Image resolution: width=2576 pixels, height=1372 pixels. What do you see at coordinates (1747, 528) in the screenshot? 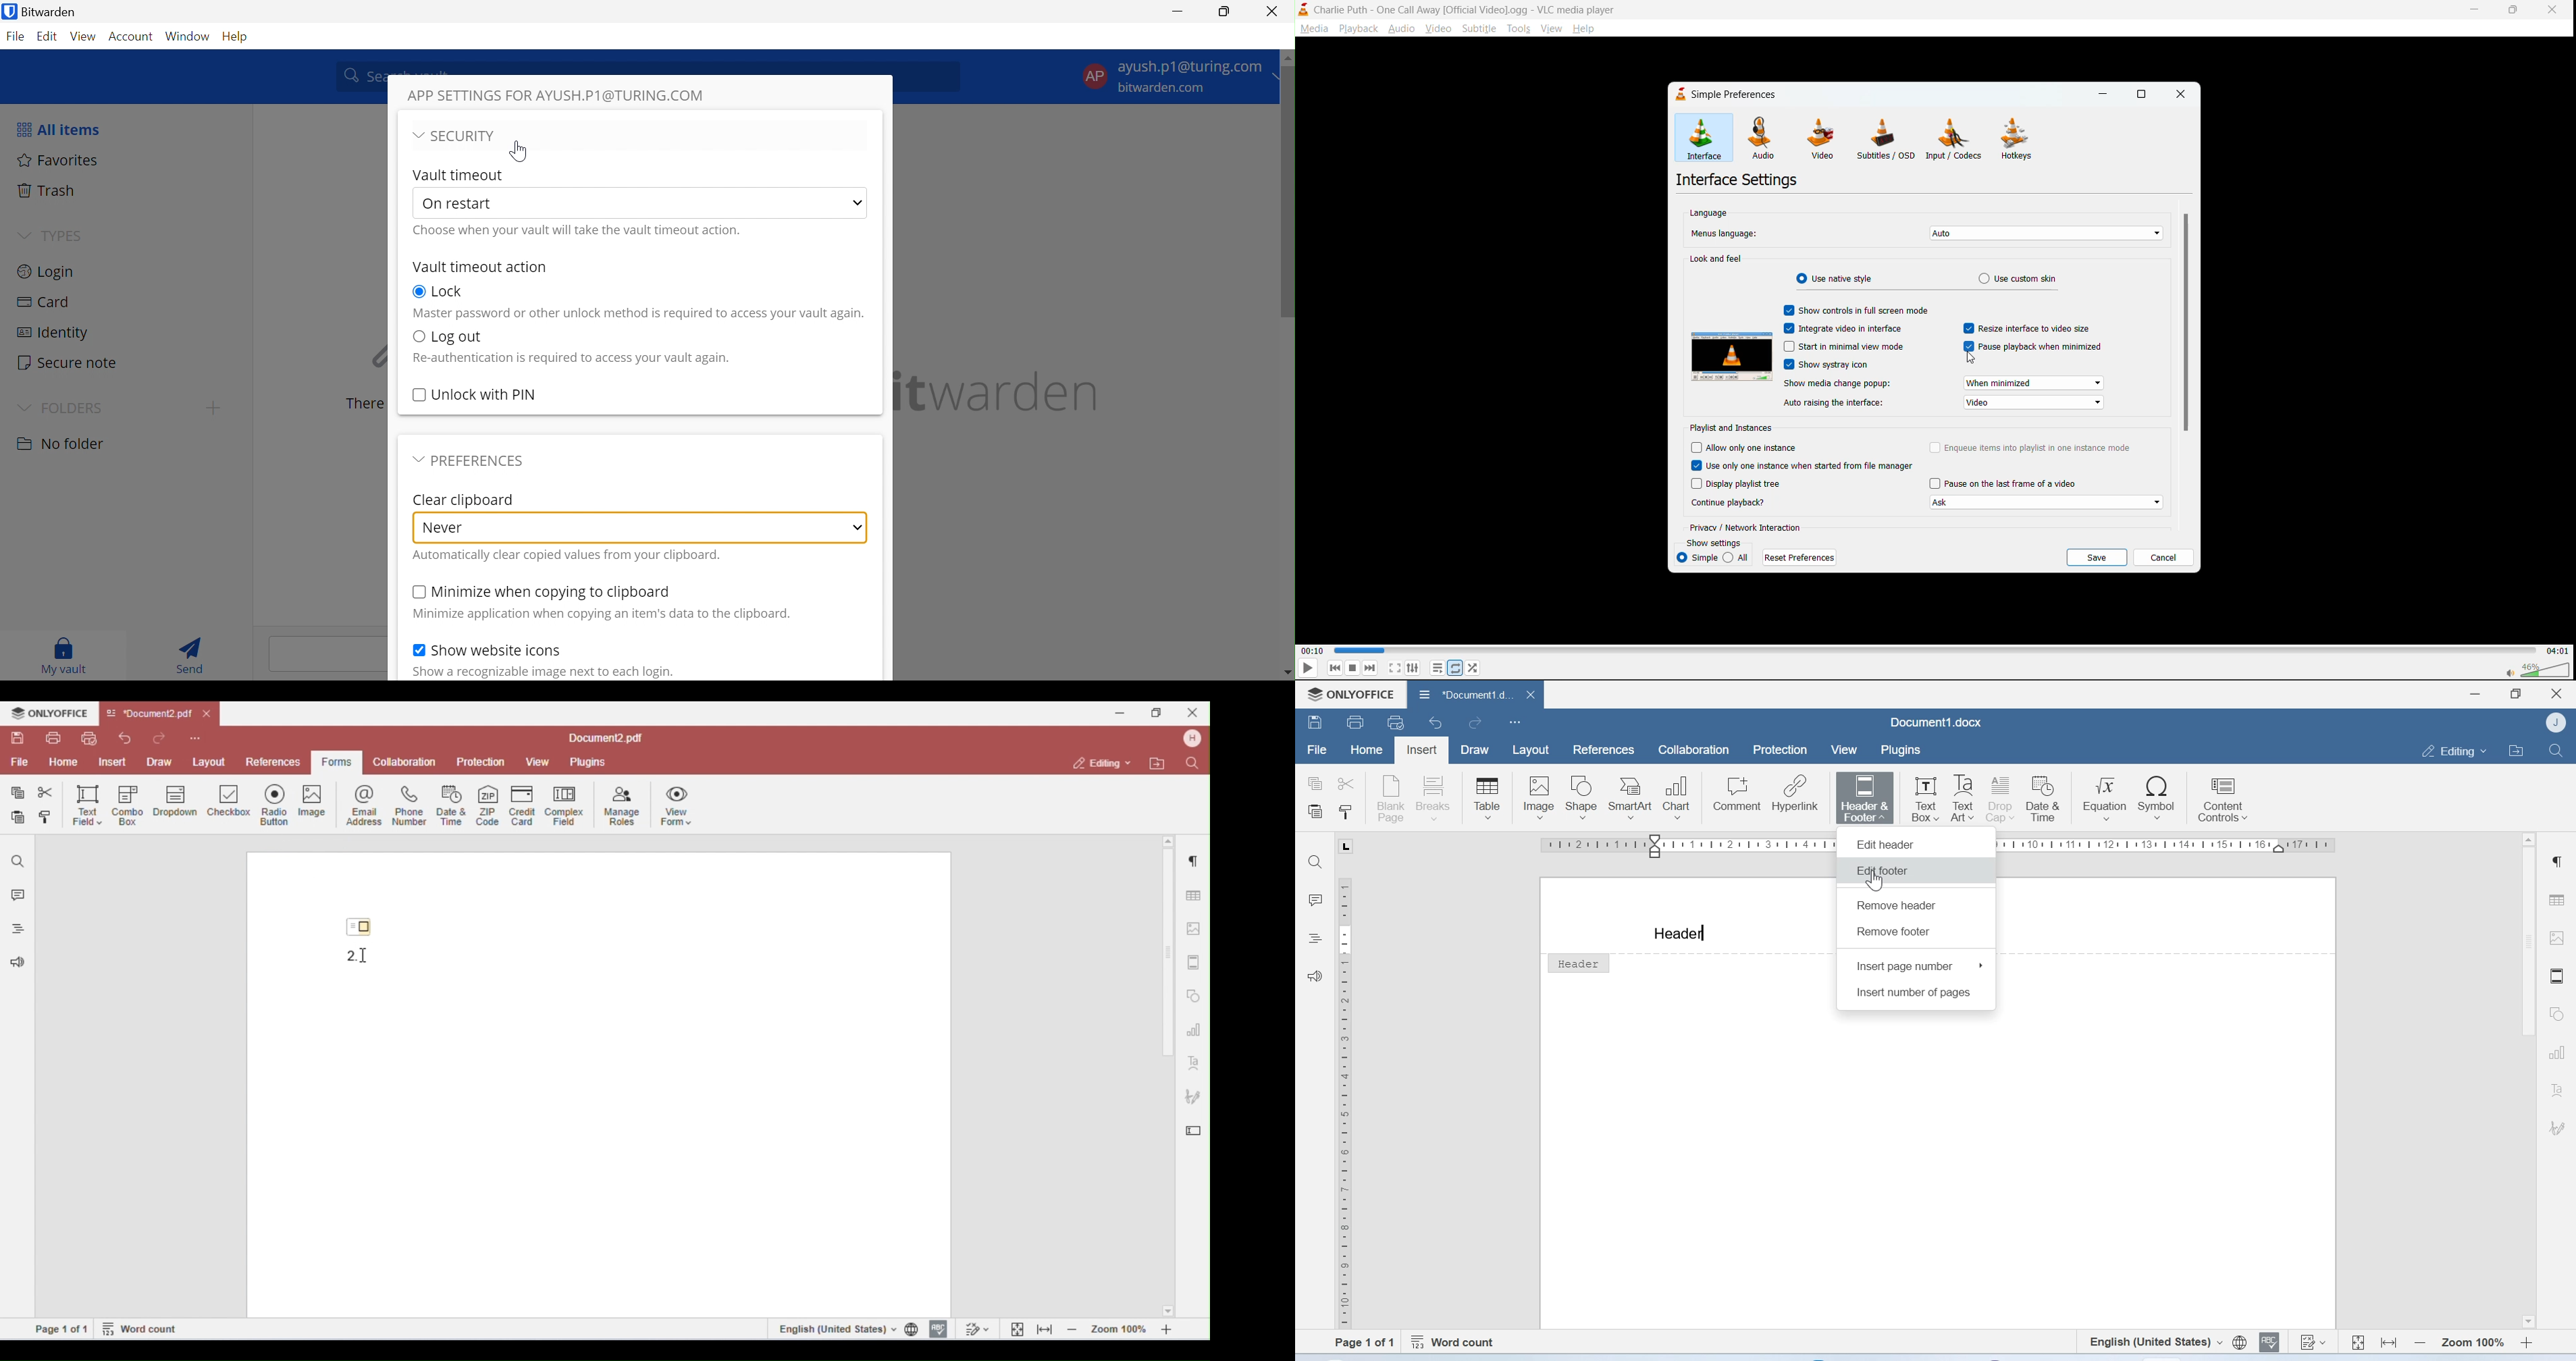
I see `privacy/network interaction` at bounding box center [1747, 528].